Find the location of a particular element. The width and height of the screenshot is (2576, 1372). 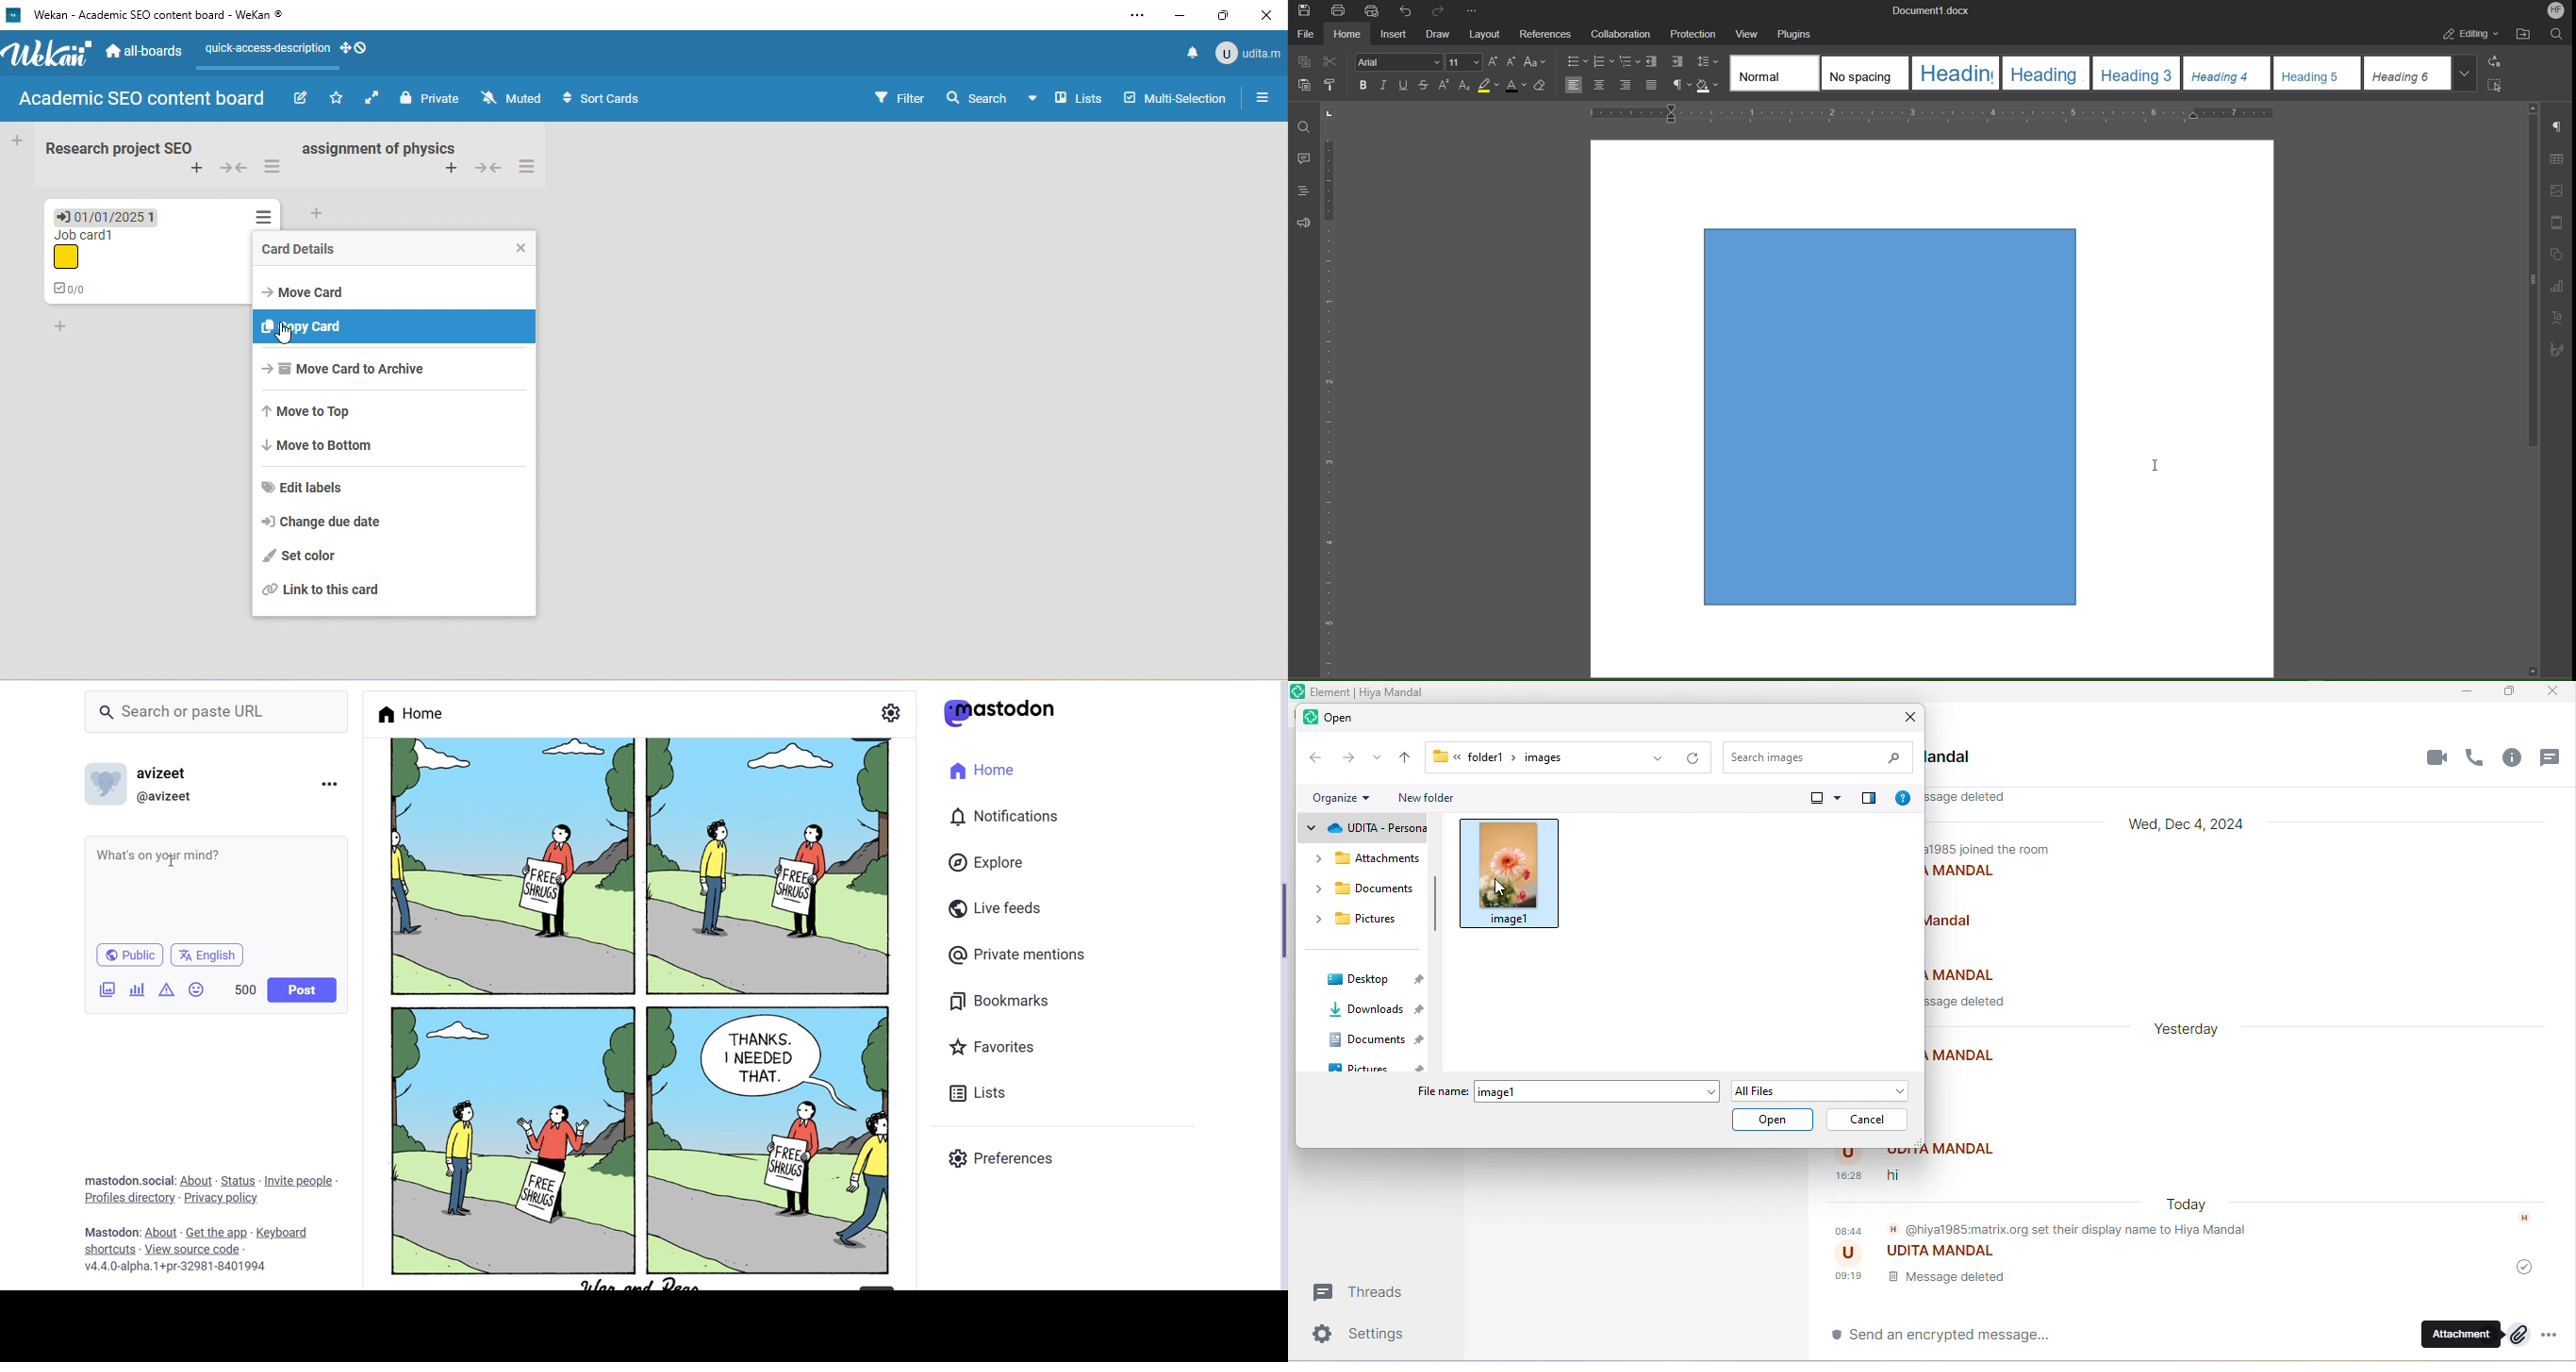

threads is located at coordinates (1368, 1291).